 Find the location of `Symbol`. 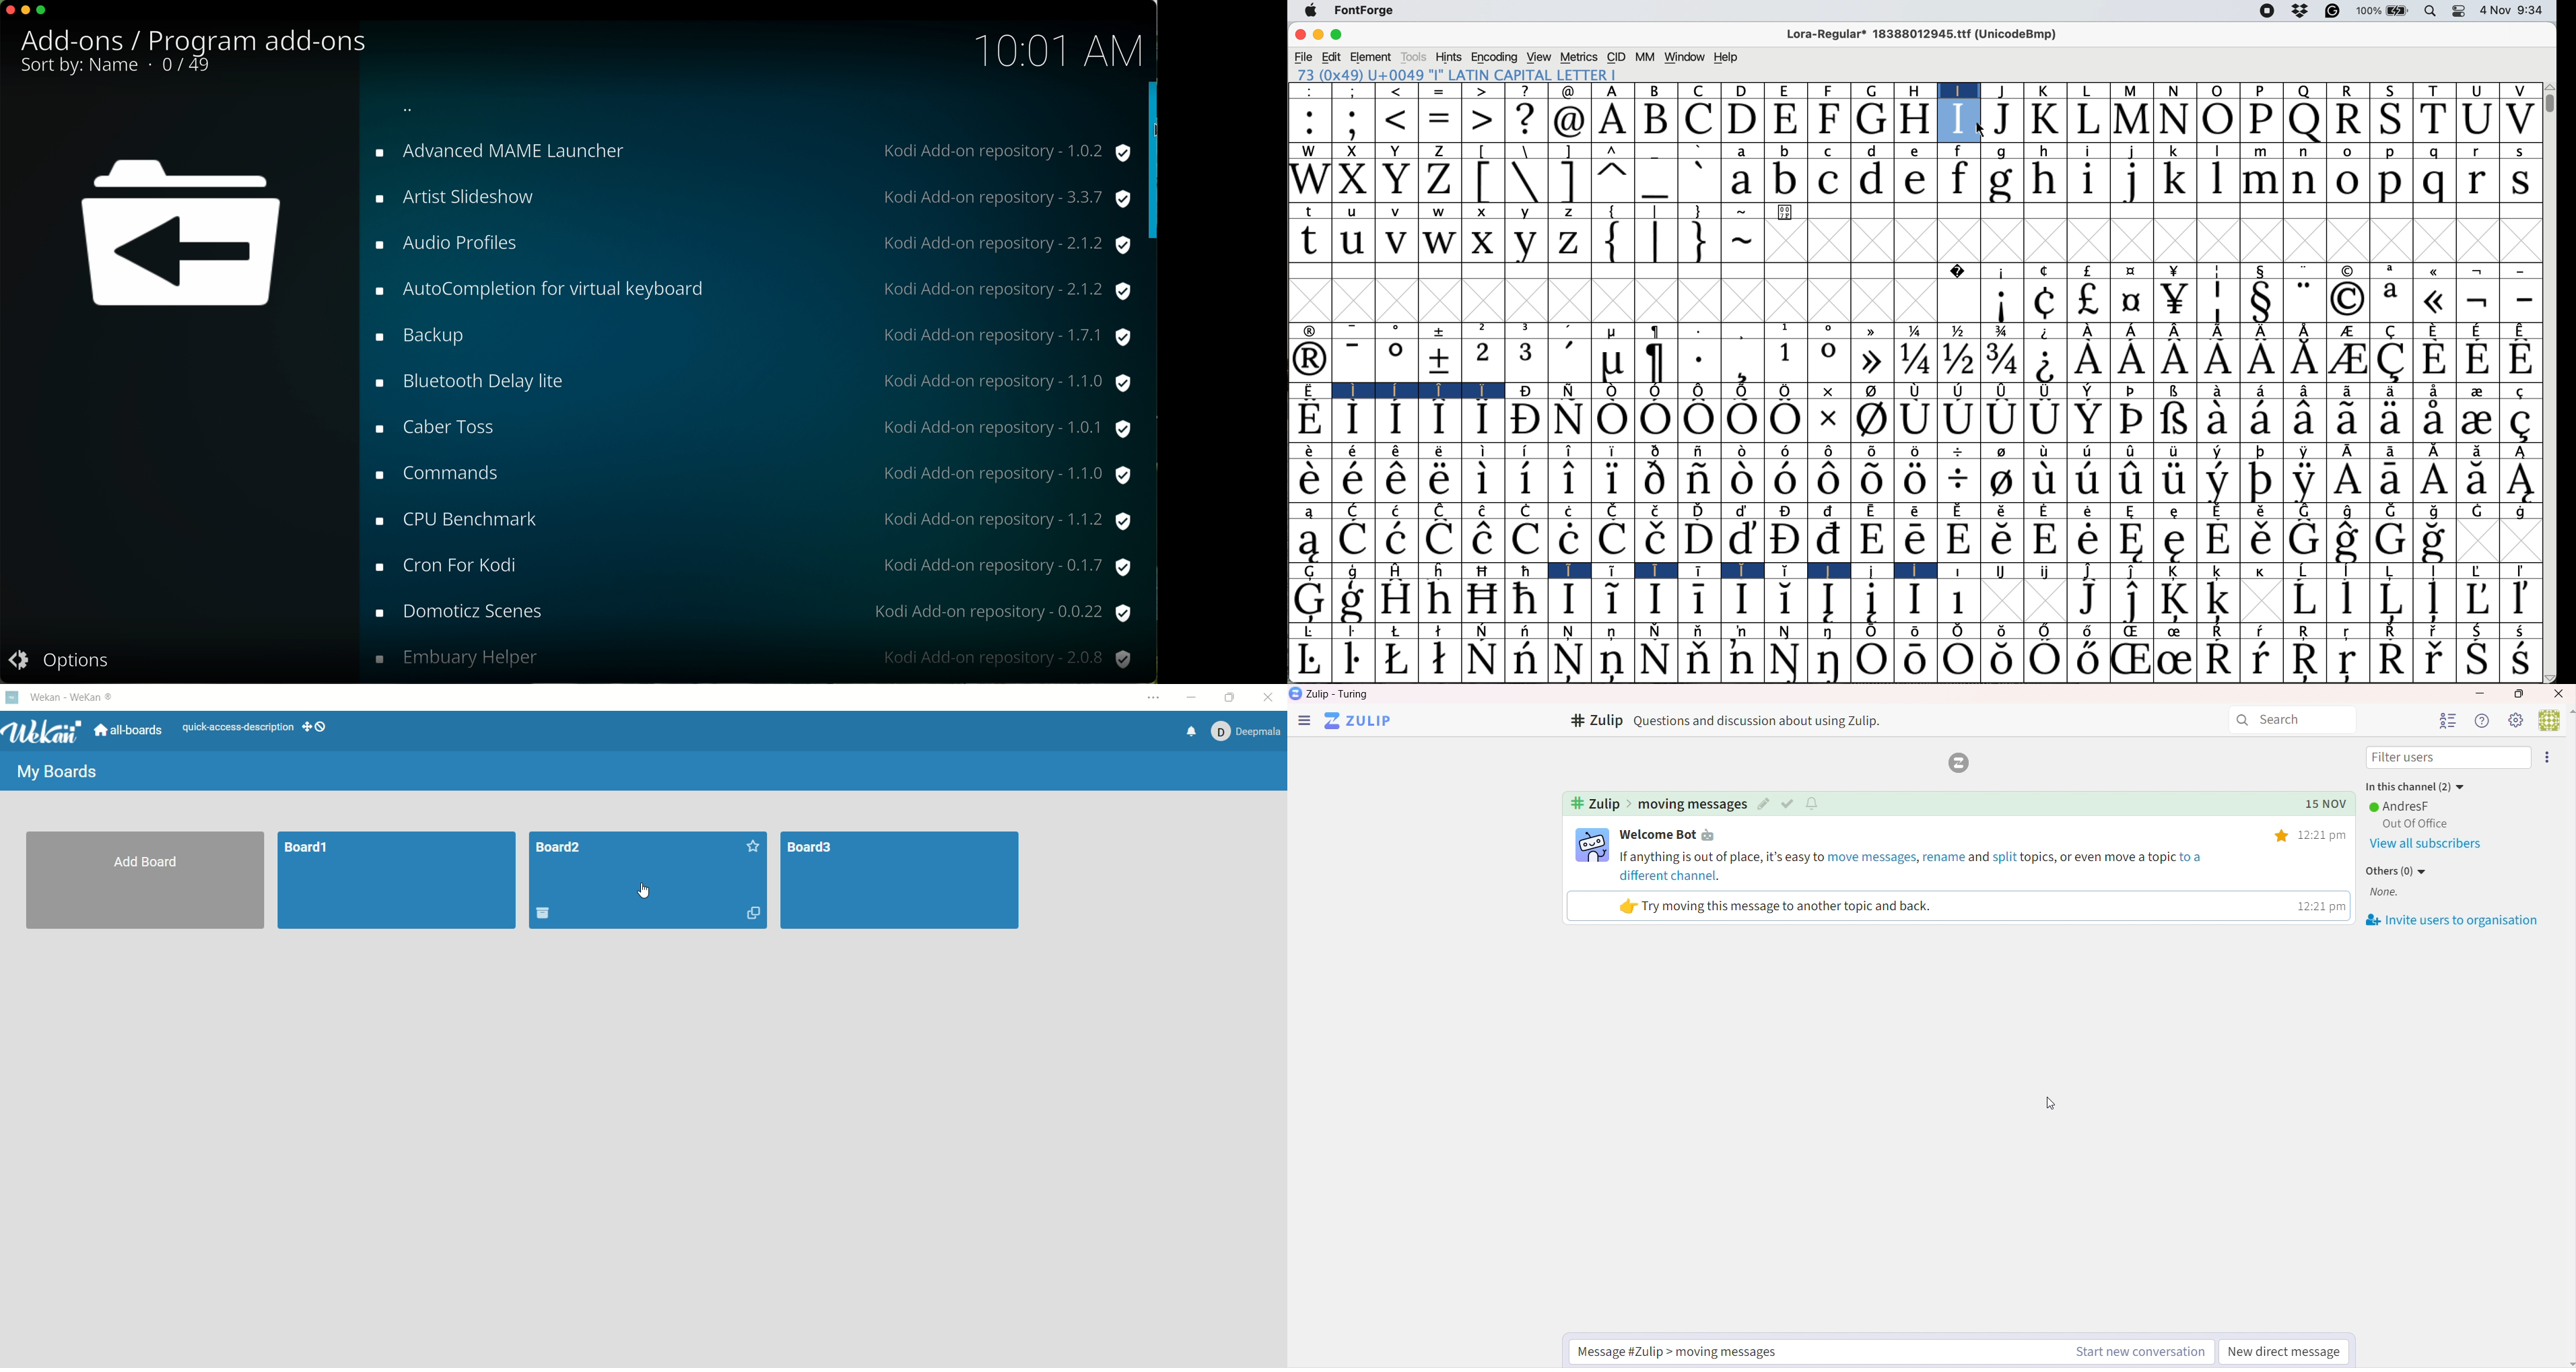

Symbol is located at coordinates (1960, 571).